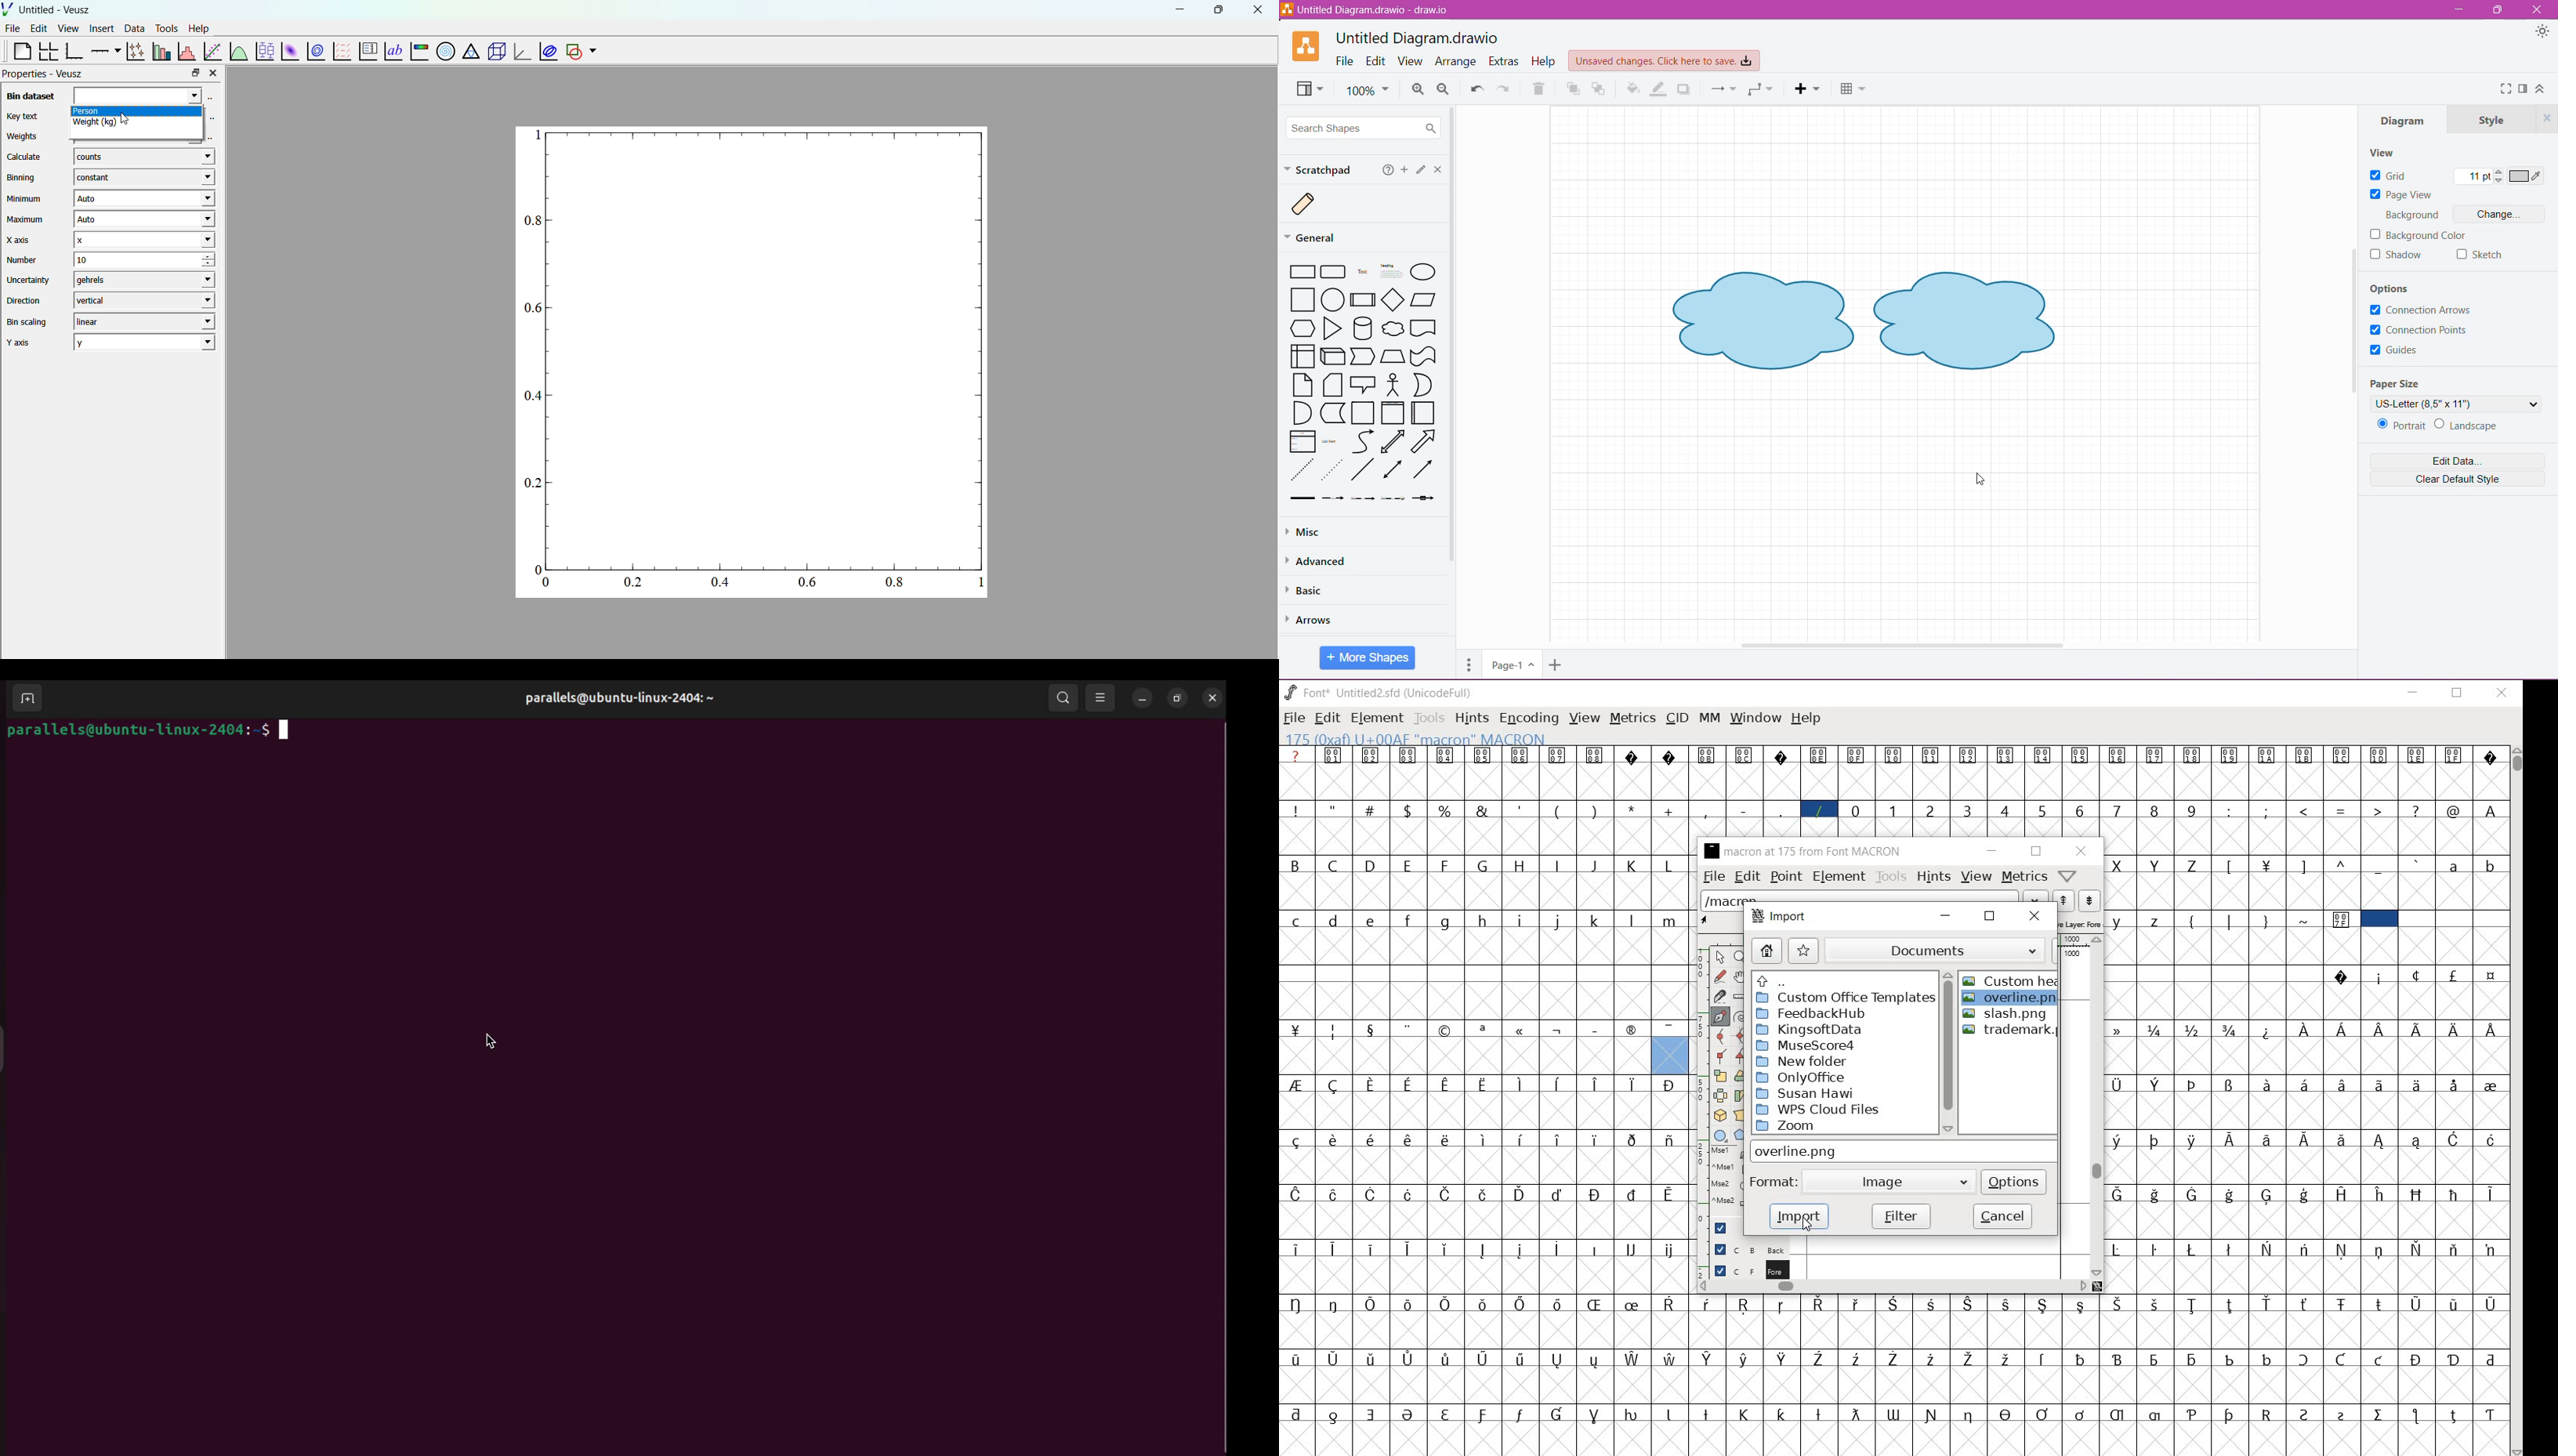  What do you see at coordinates (2081, 811) in the screenshot?
I see `6` at bounding box center [2081, 811].